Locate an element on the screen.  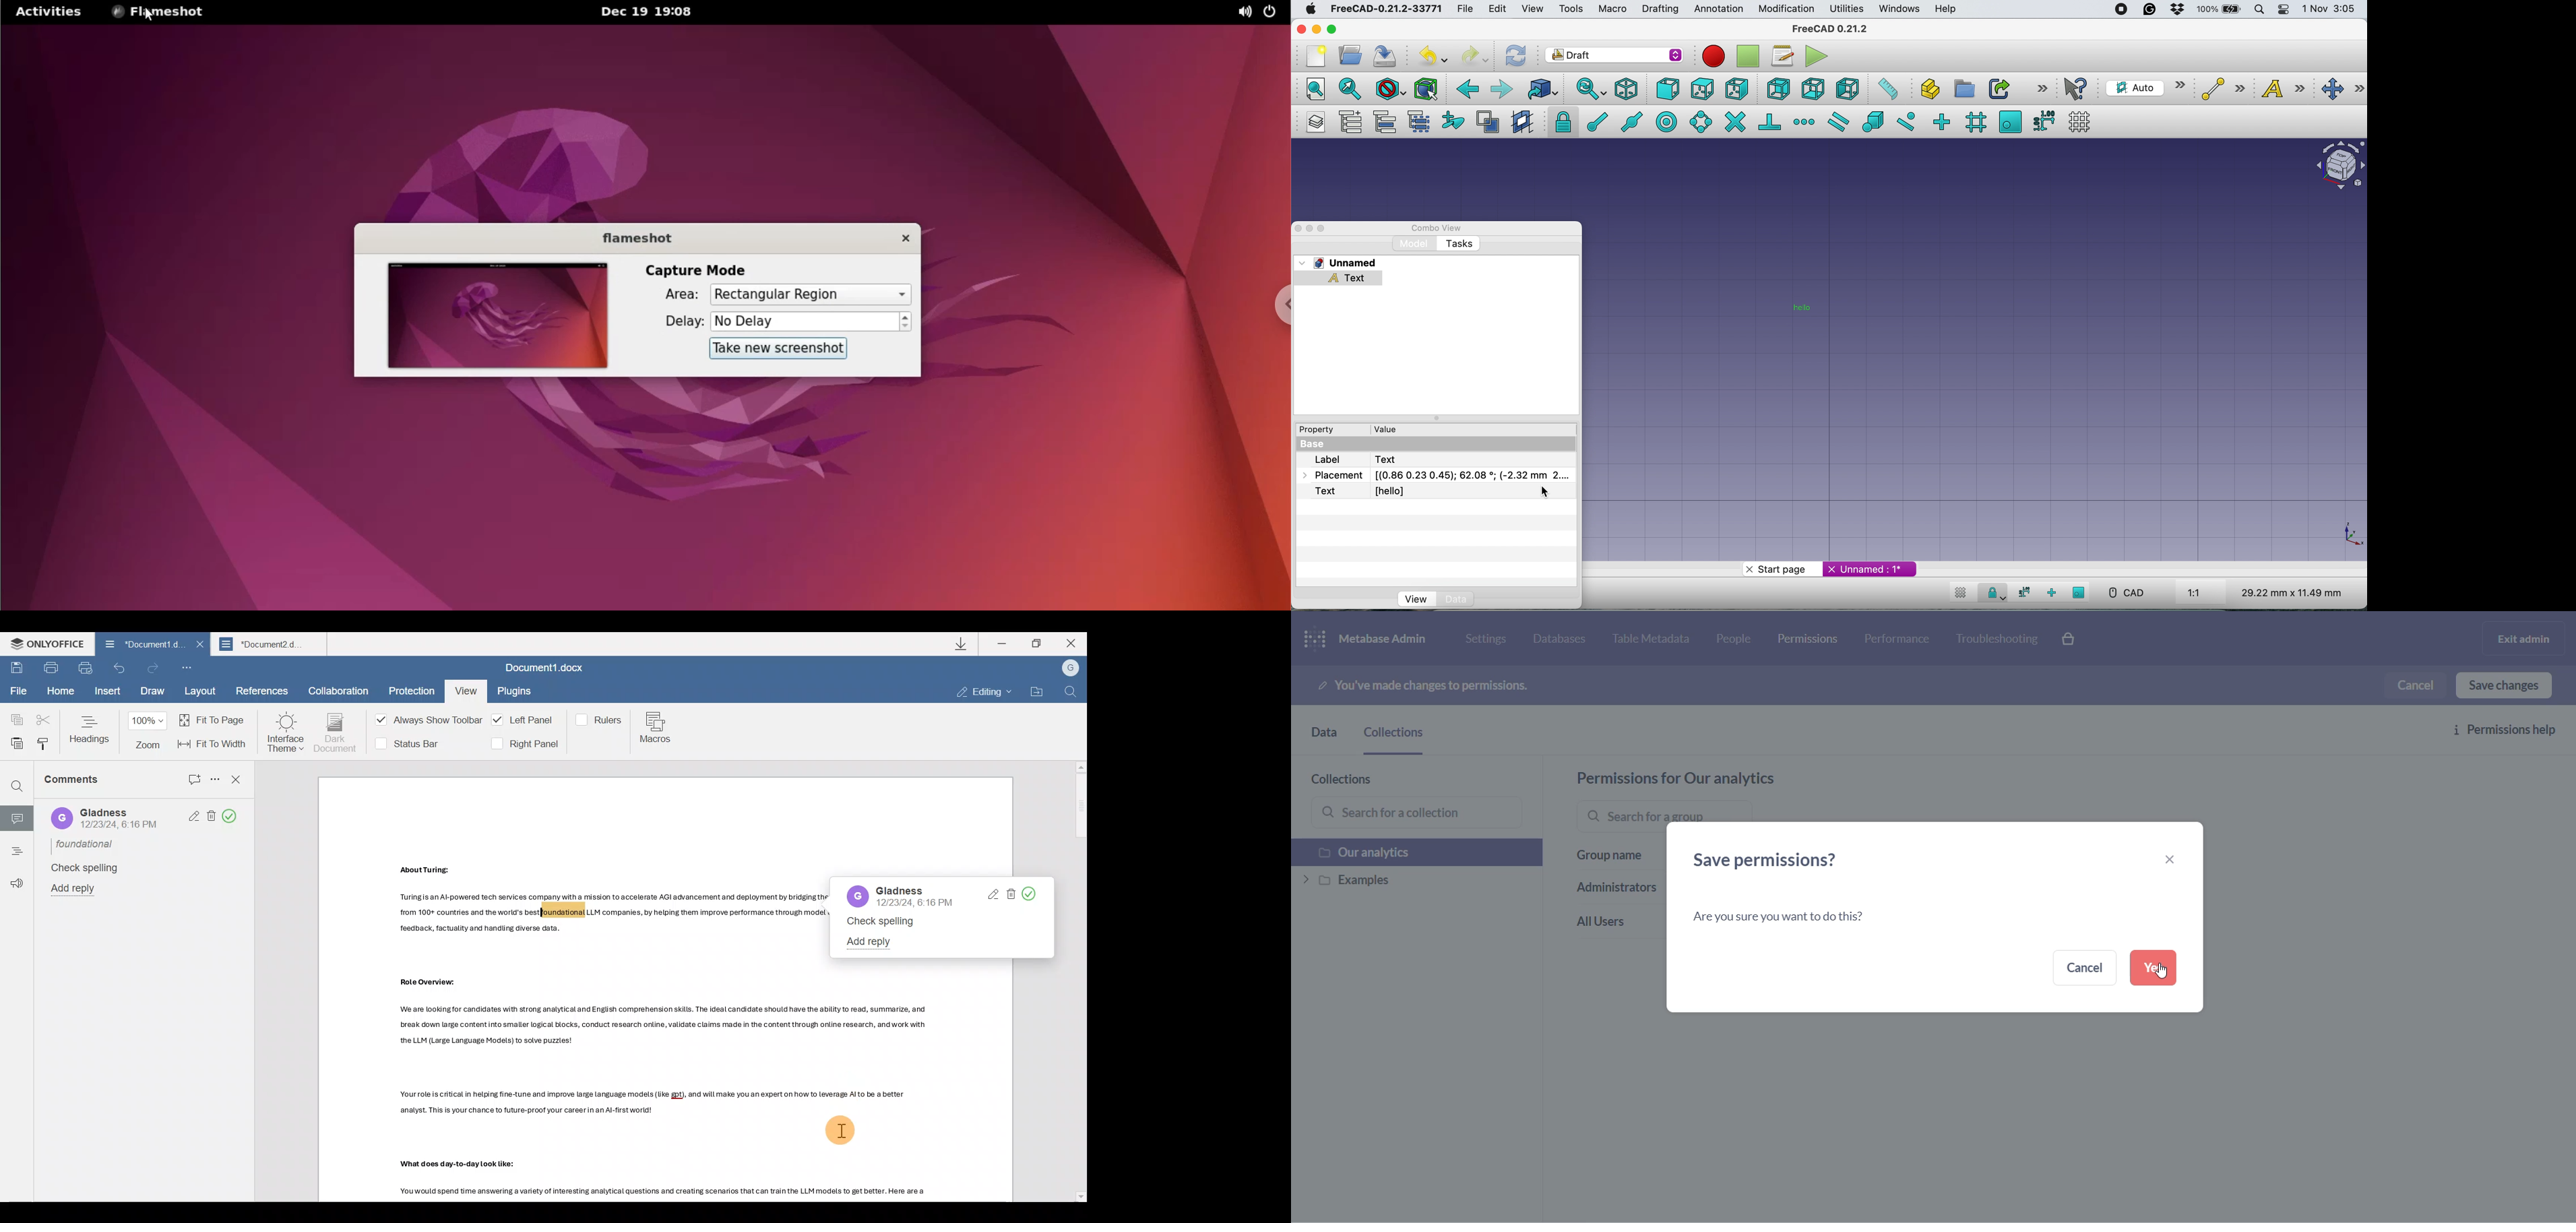
Zoom is located at coordinates (150, 732).